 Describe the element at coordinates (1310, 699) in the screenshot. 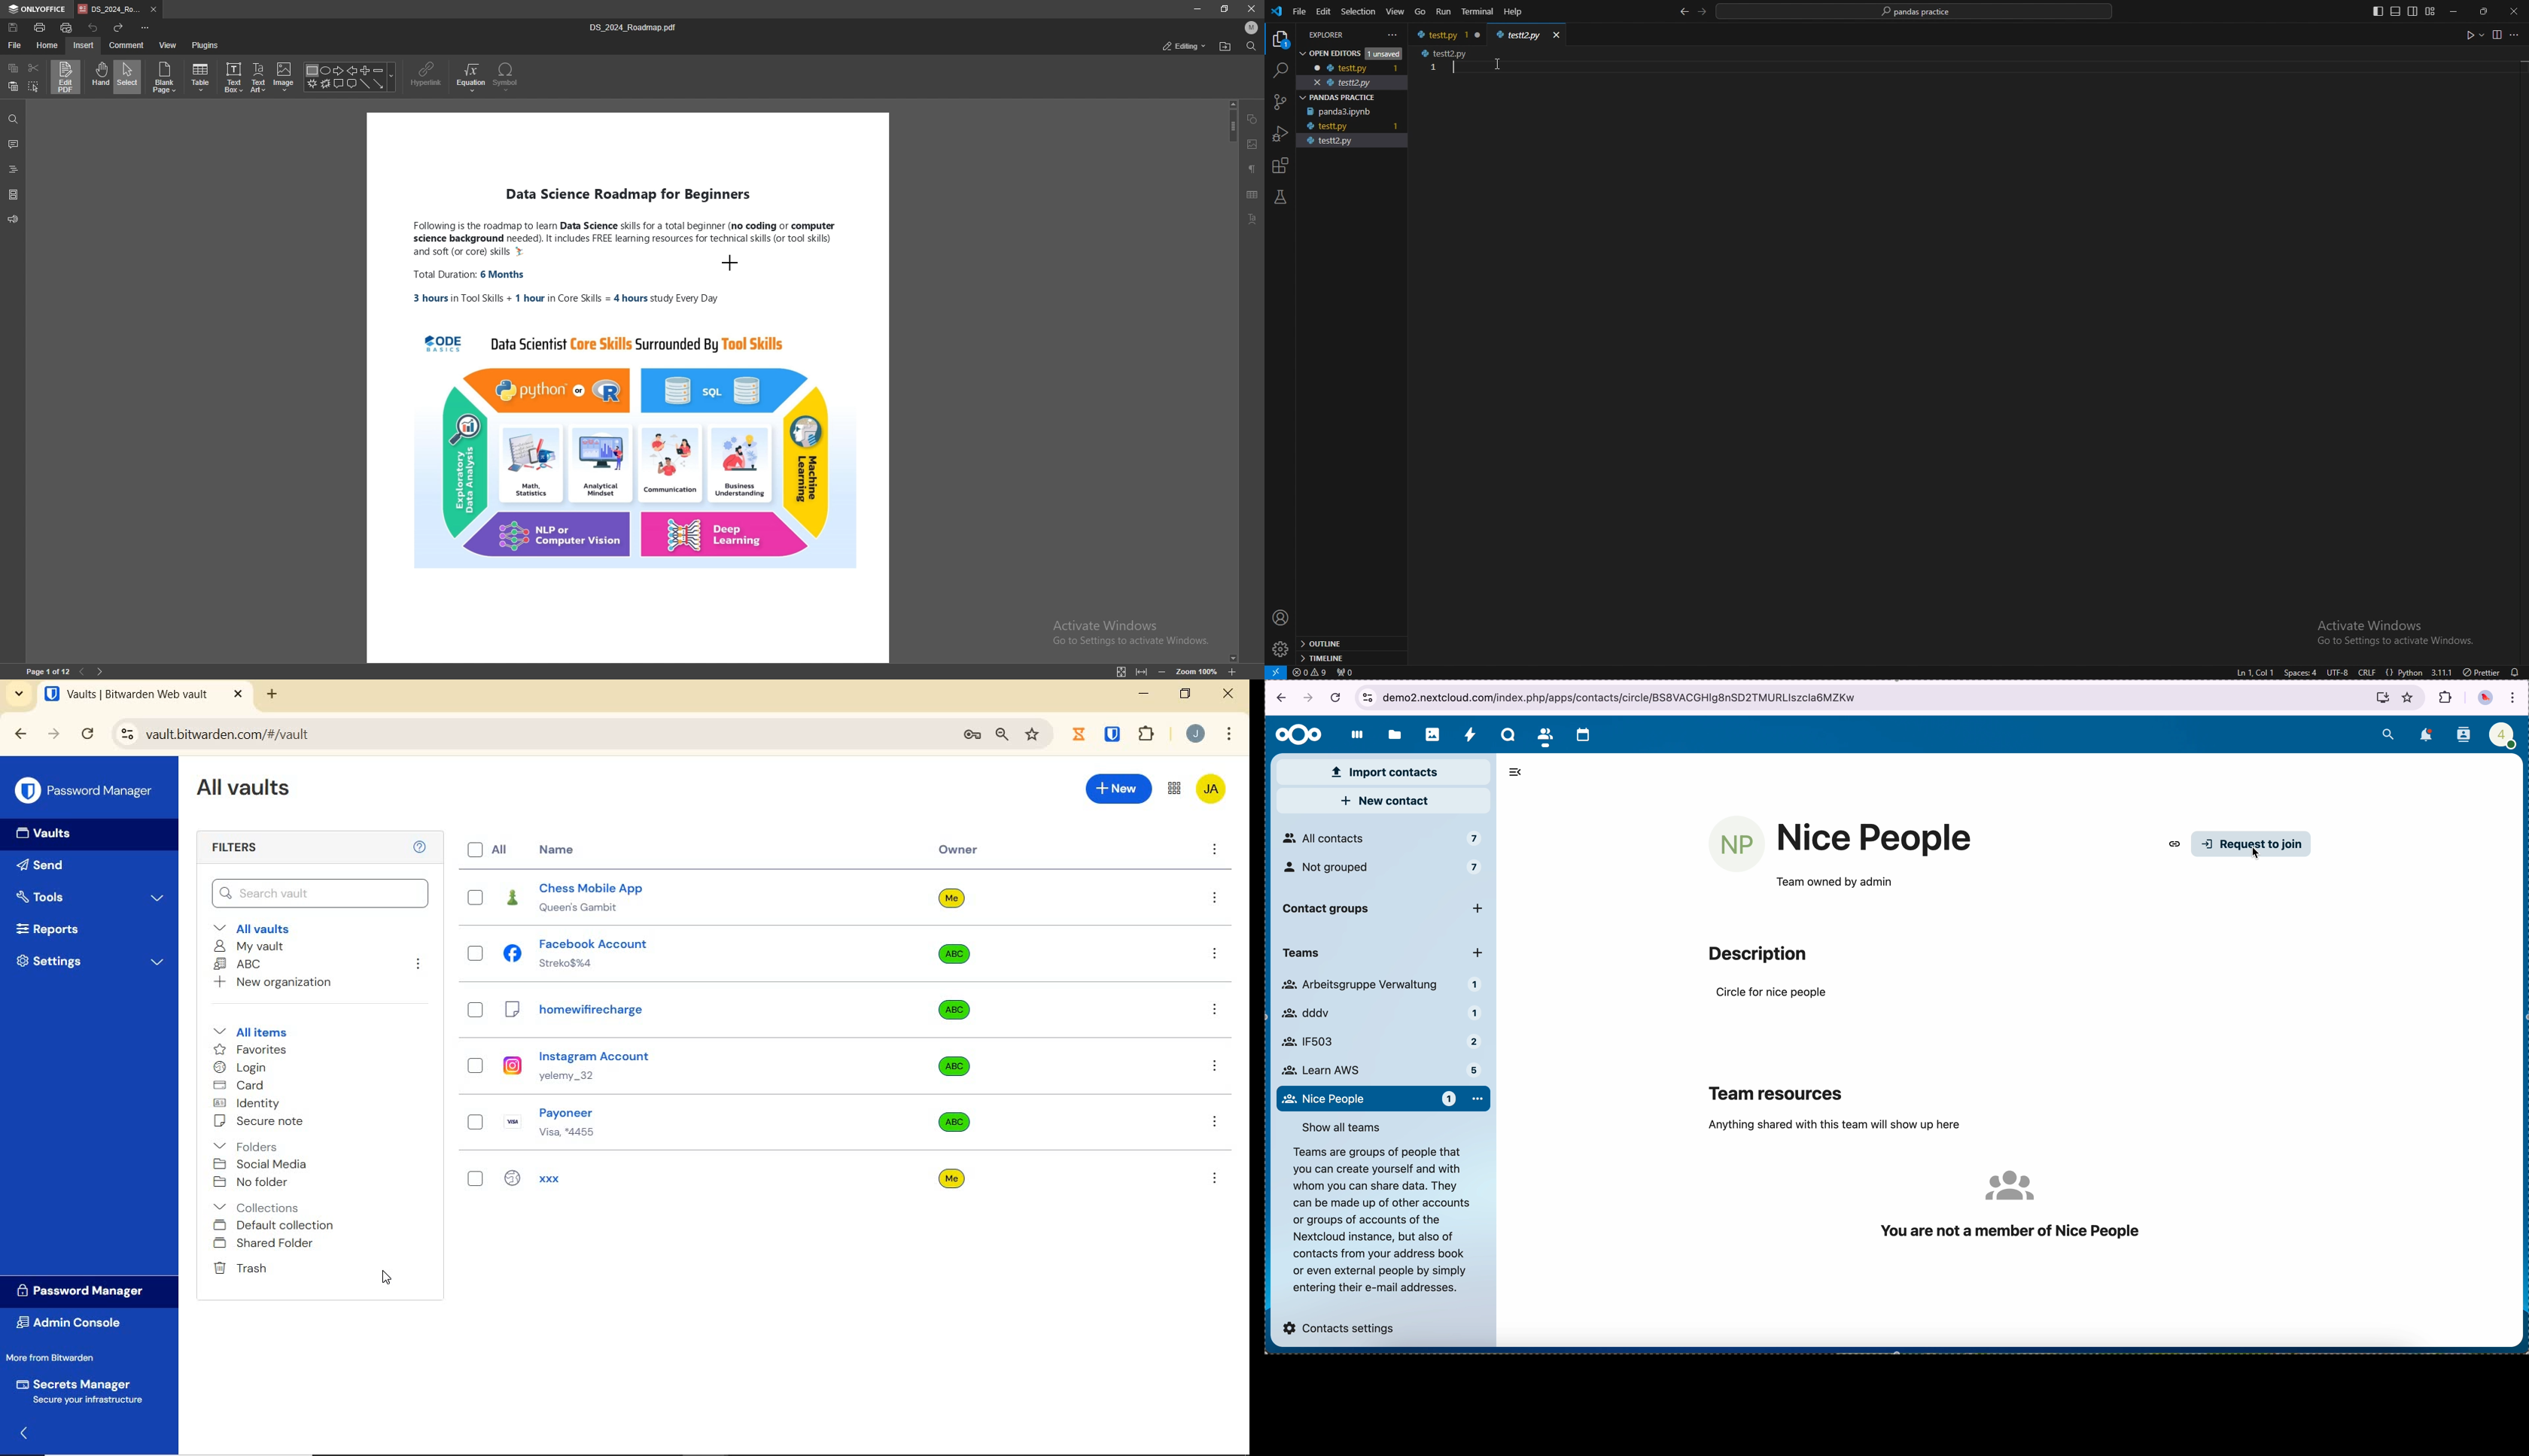

I see `navigate foward` at that location.